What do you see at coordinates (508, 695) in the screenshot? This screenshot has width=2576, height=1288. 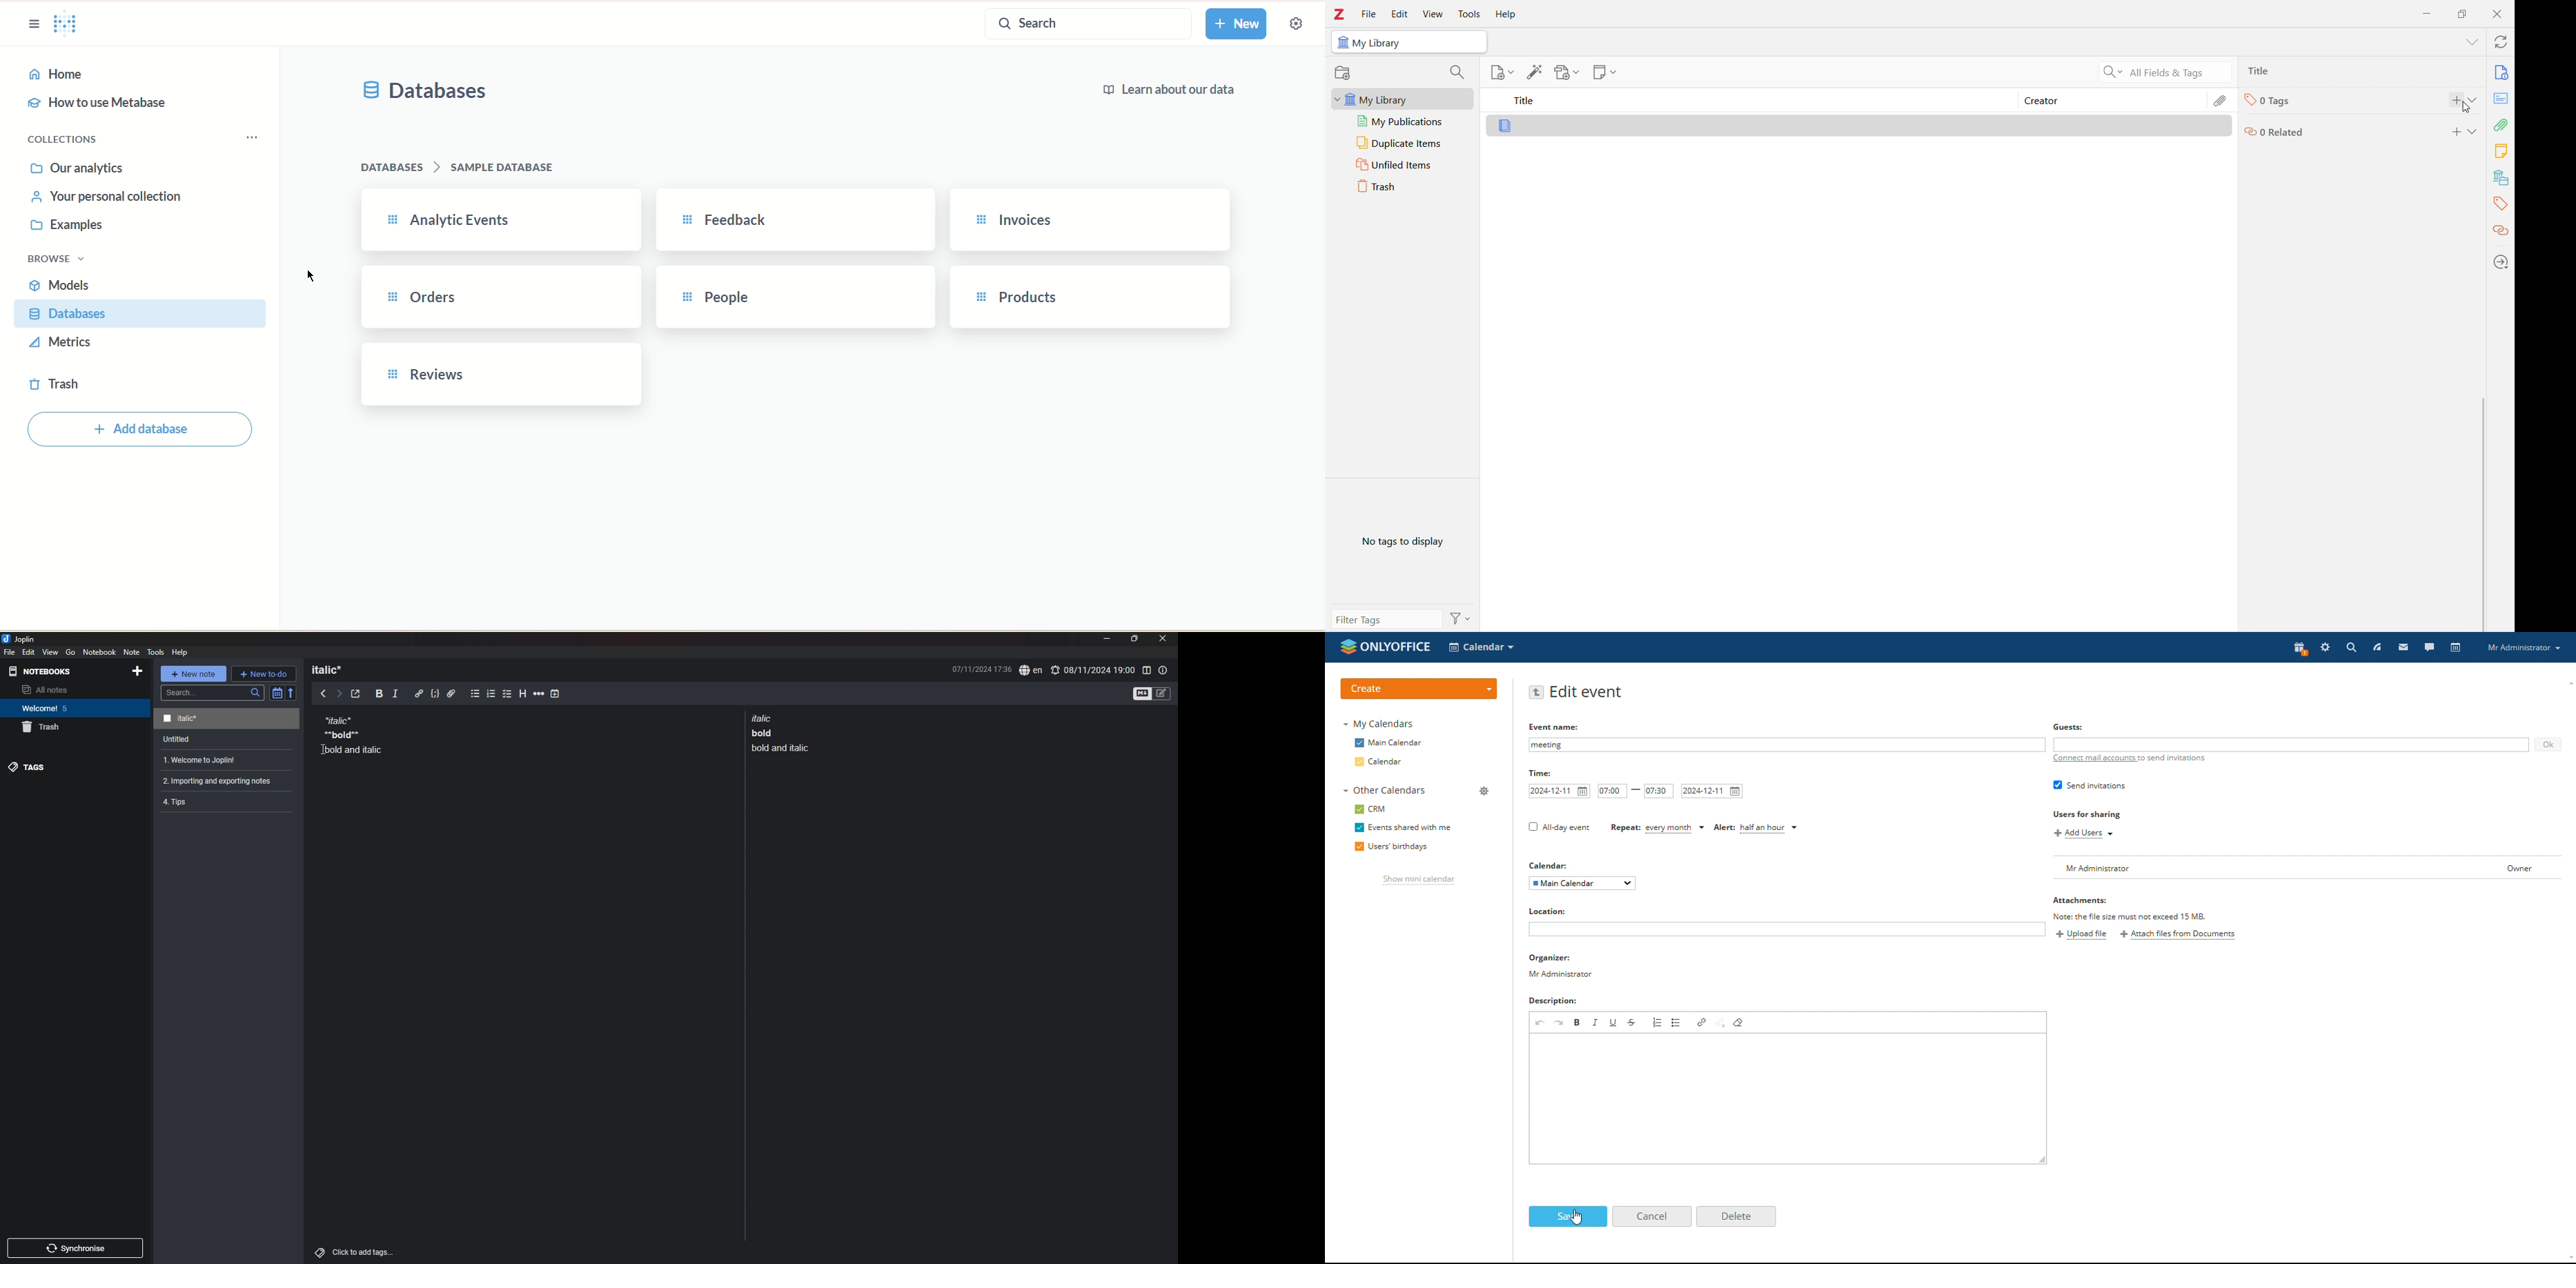 I see `checkbox` at bounding box center [508, 695].